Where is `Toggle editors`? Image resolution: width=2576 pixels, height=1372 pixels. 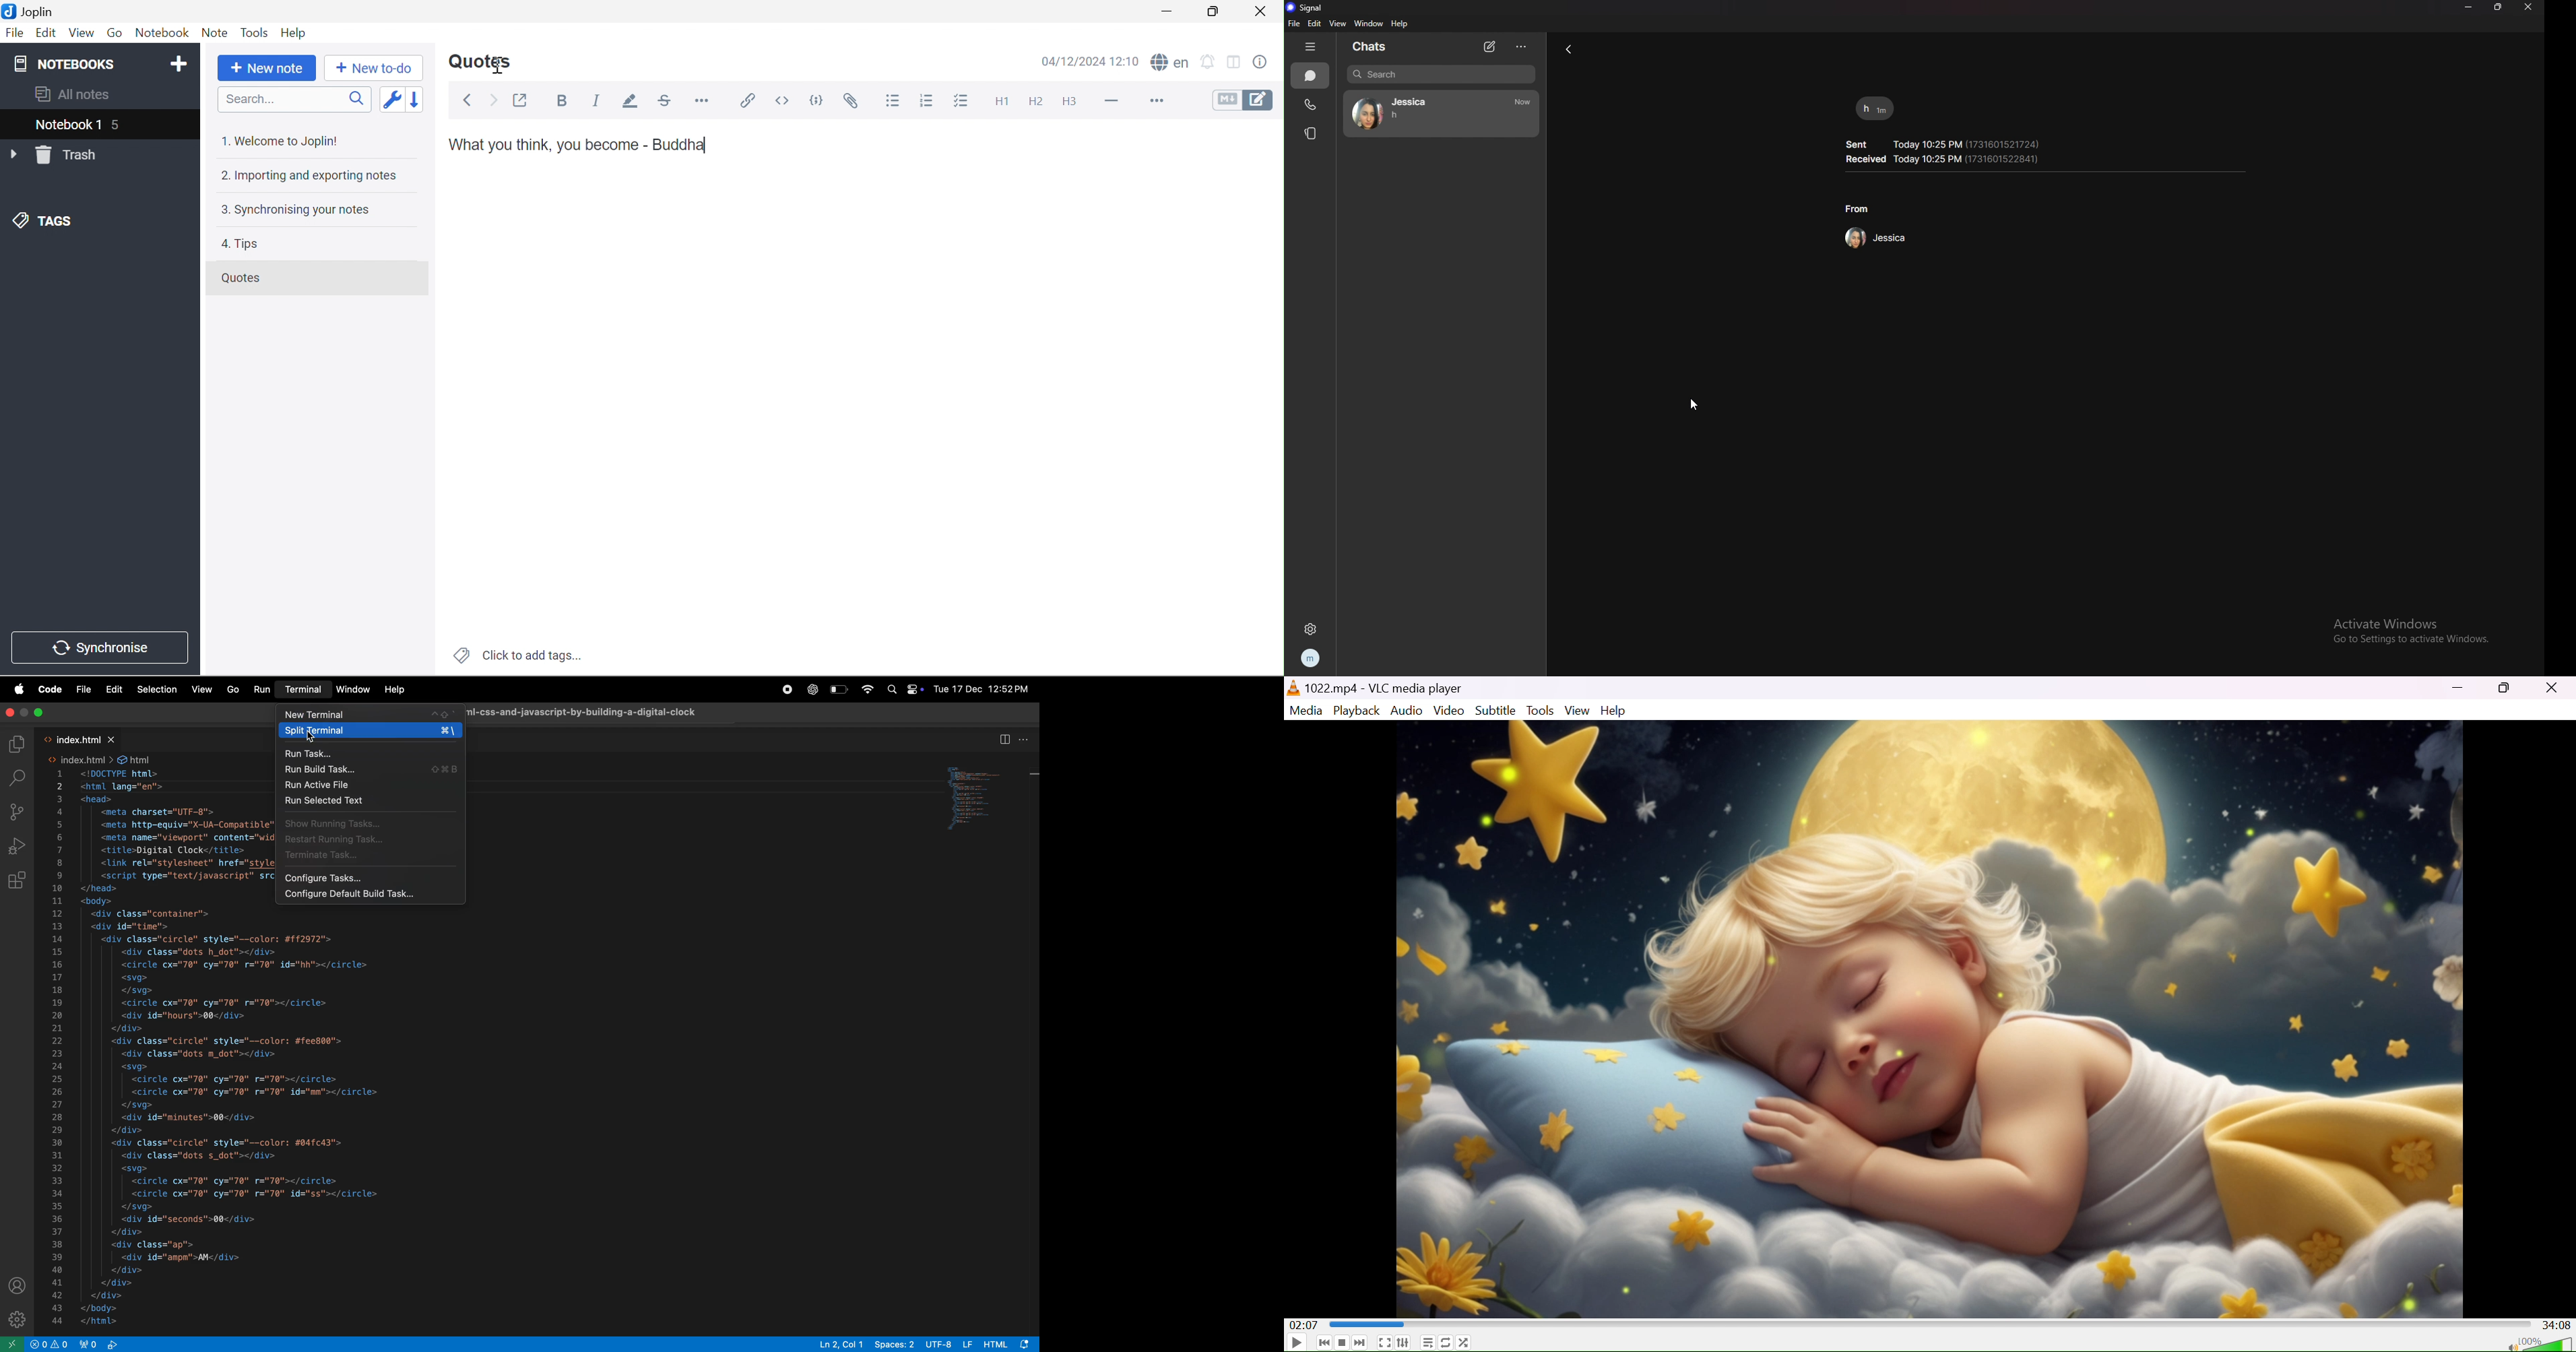
Toggle editors is located at coordinates (1247, 101).